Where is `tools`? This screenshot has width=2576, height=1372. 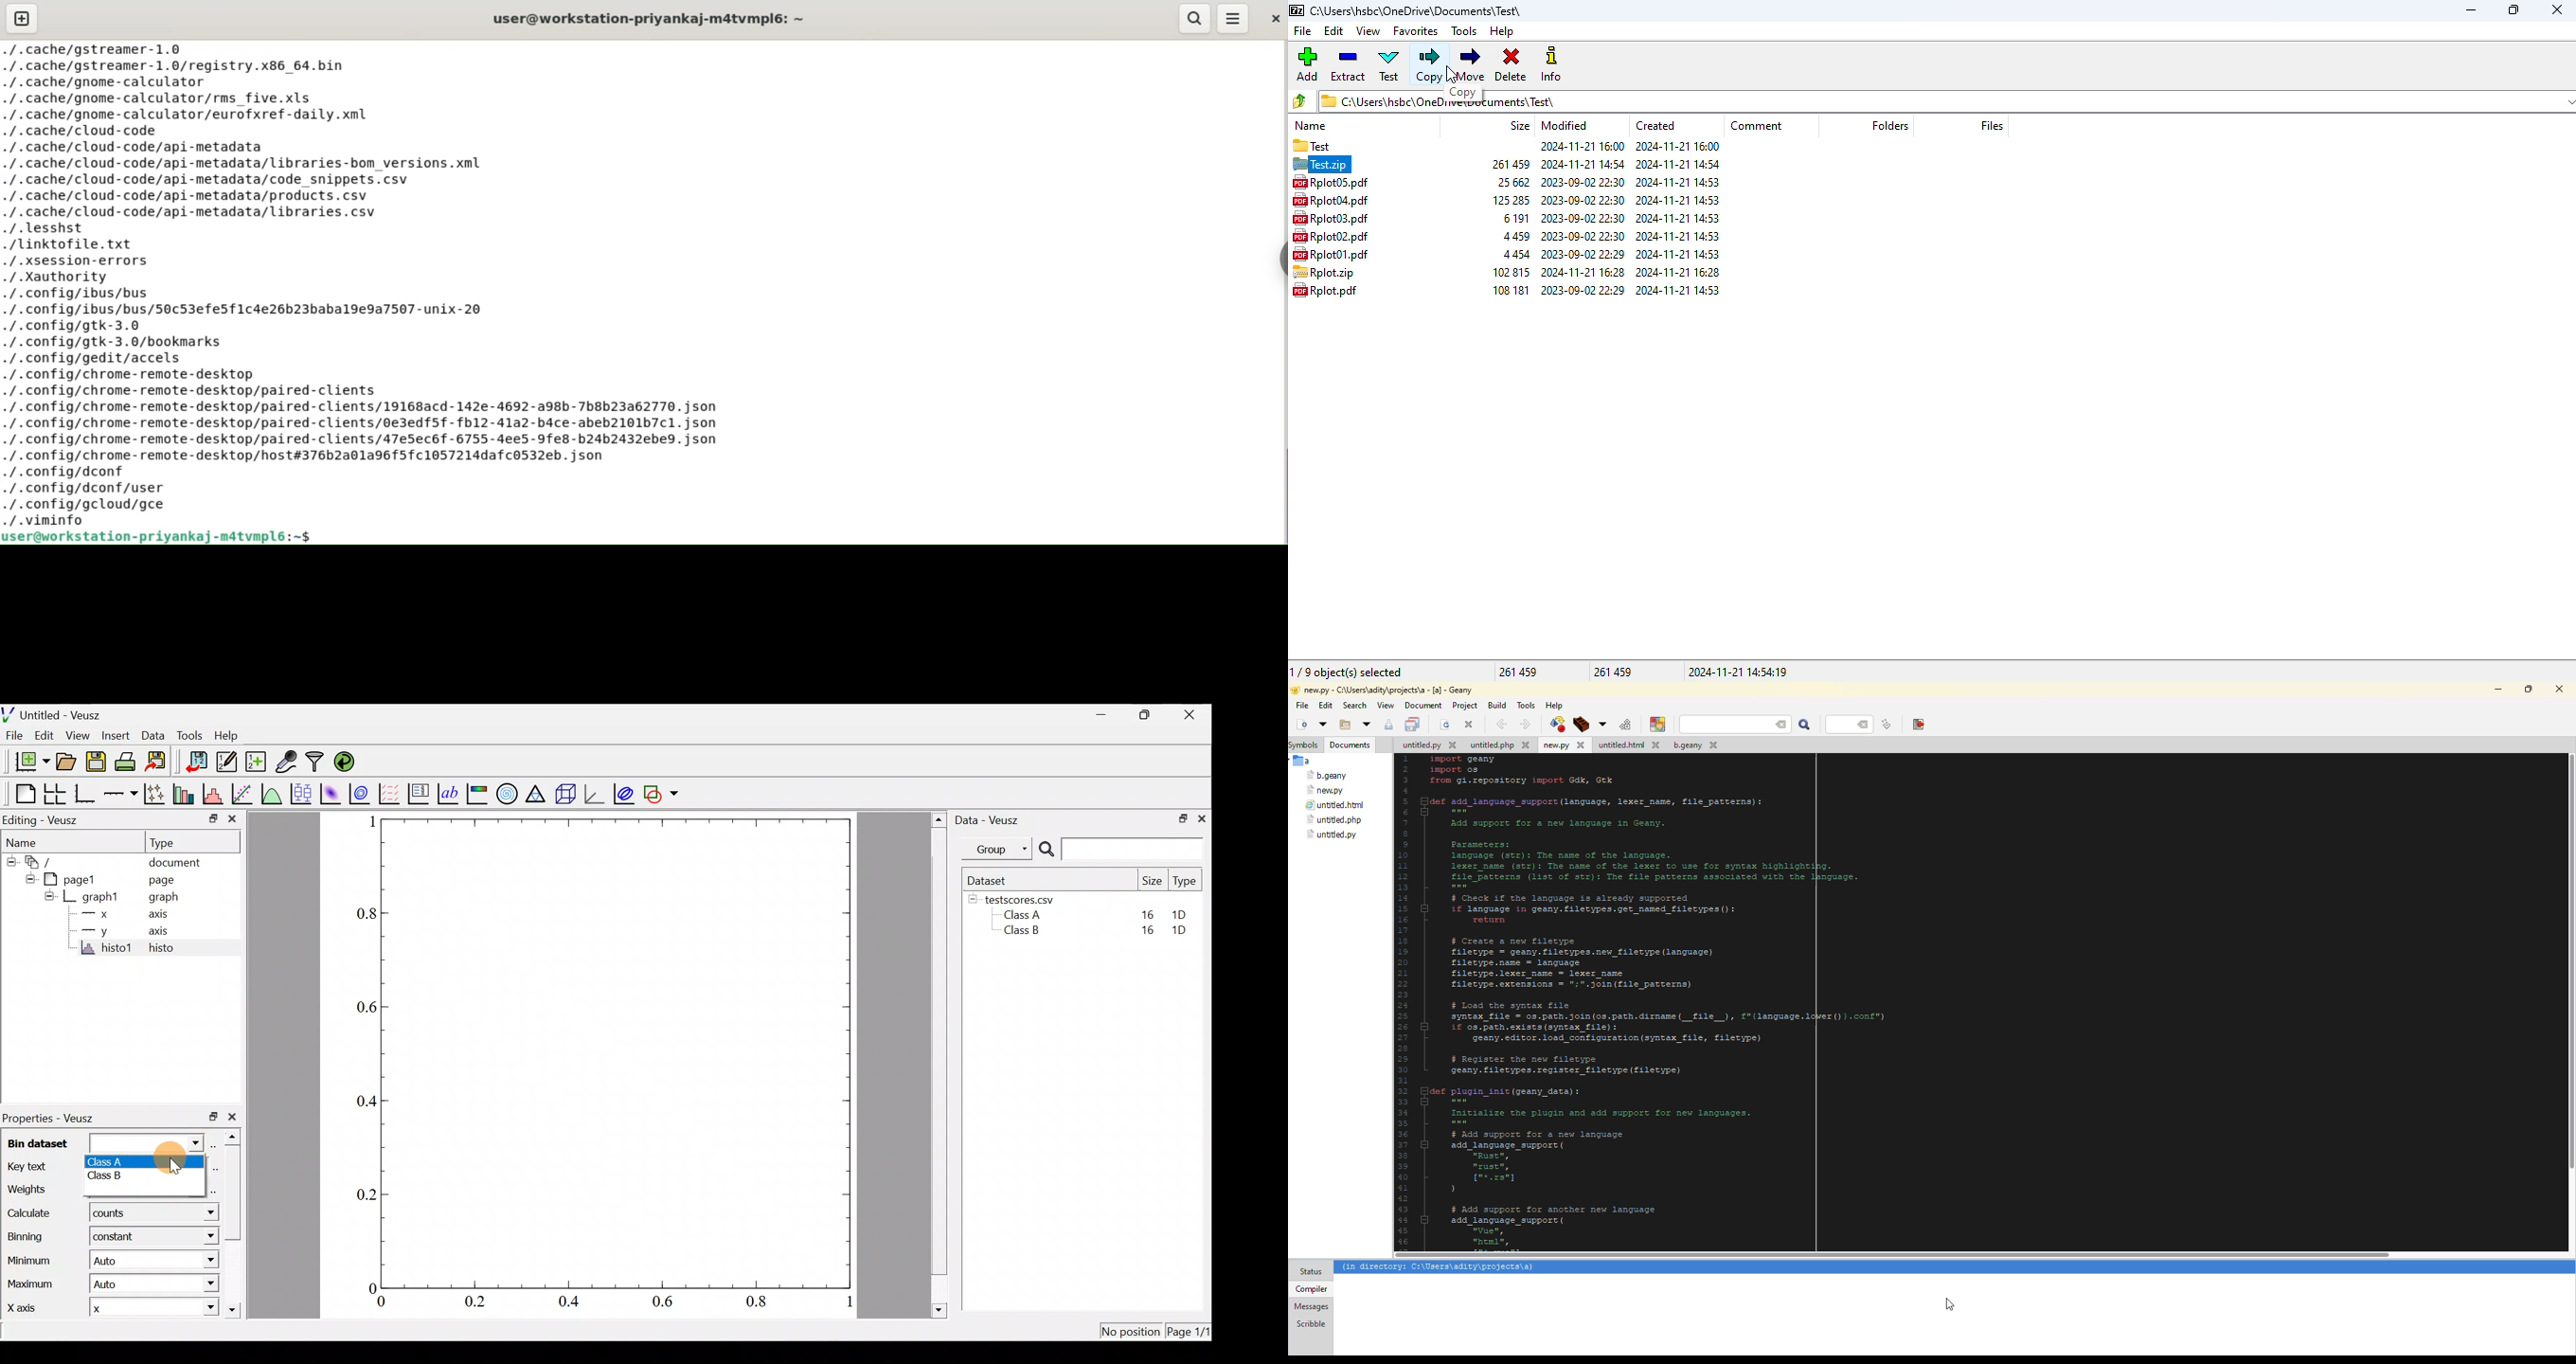 tools is located at coordinates (1462, 31).